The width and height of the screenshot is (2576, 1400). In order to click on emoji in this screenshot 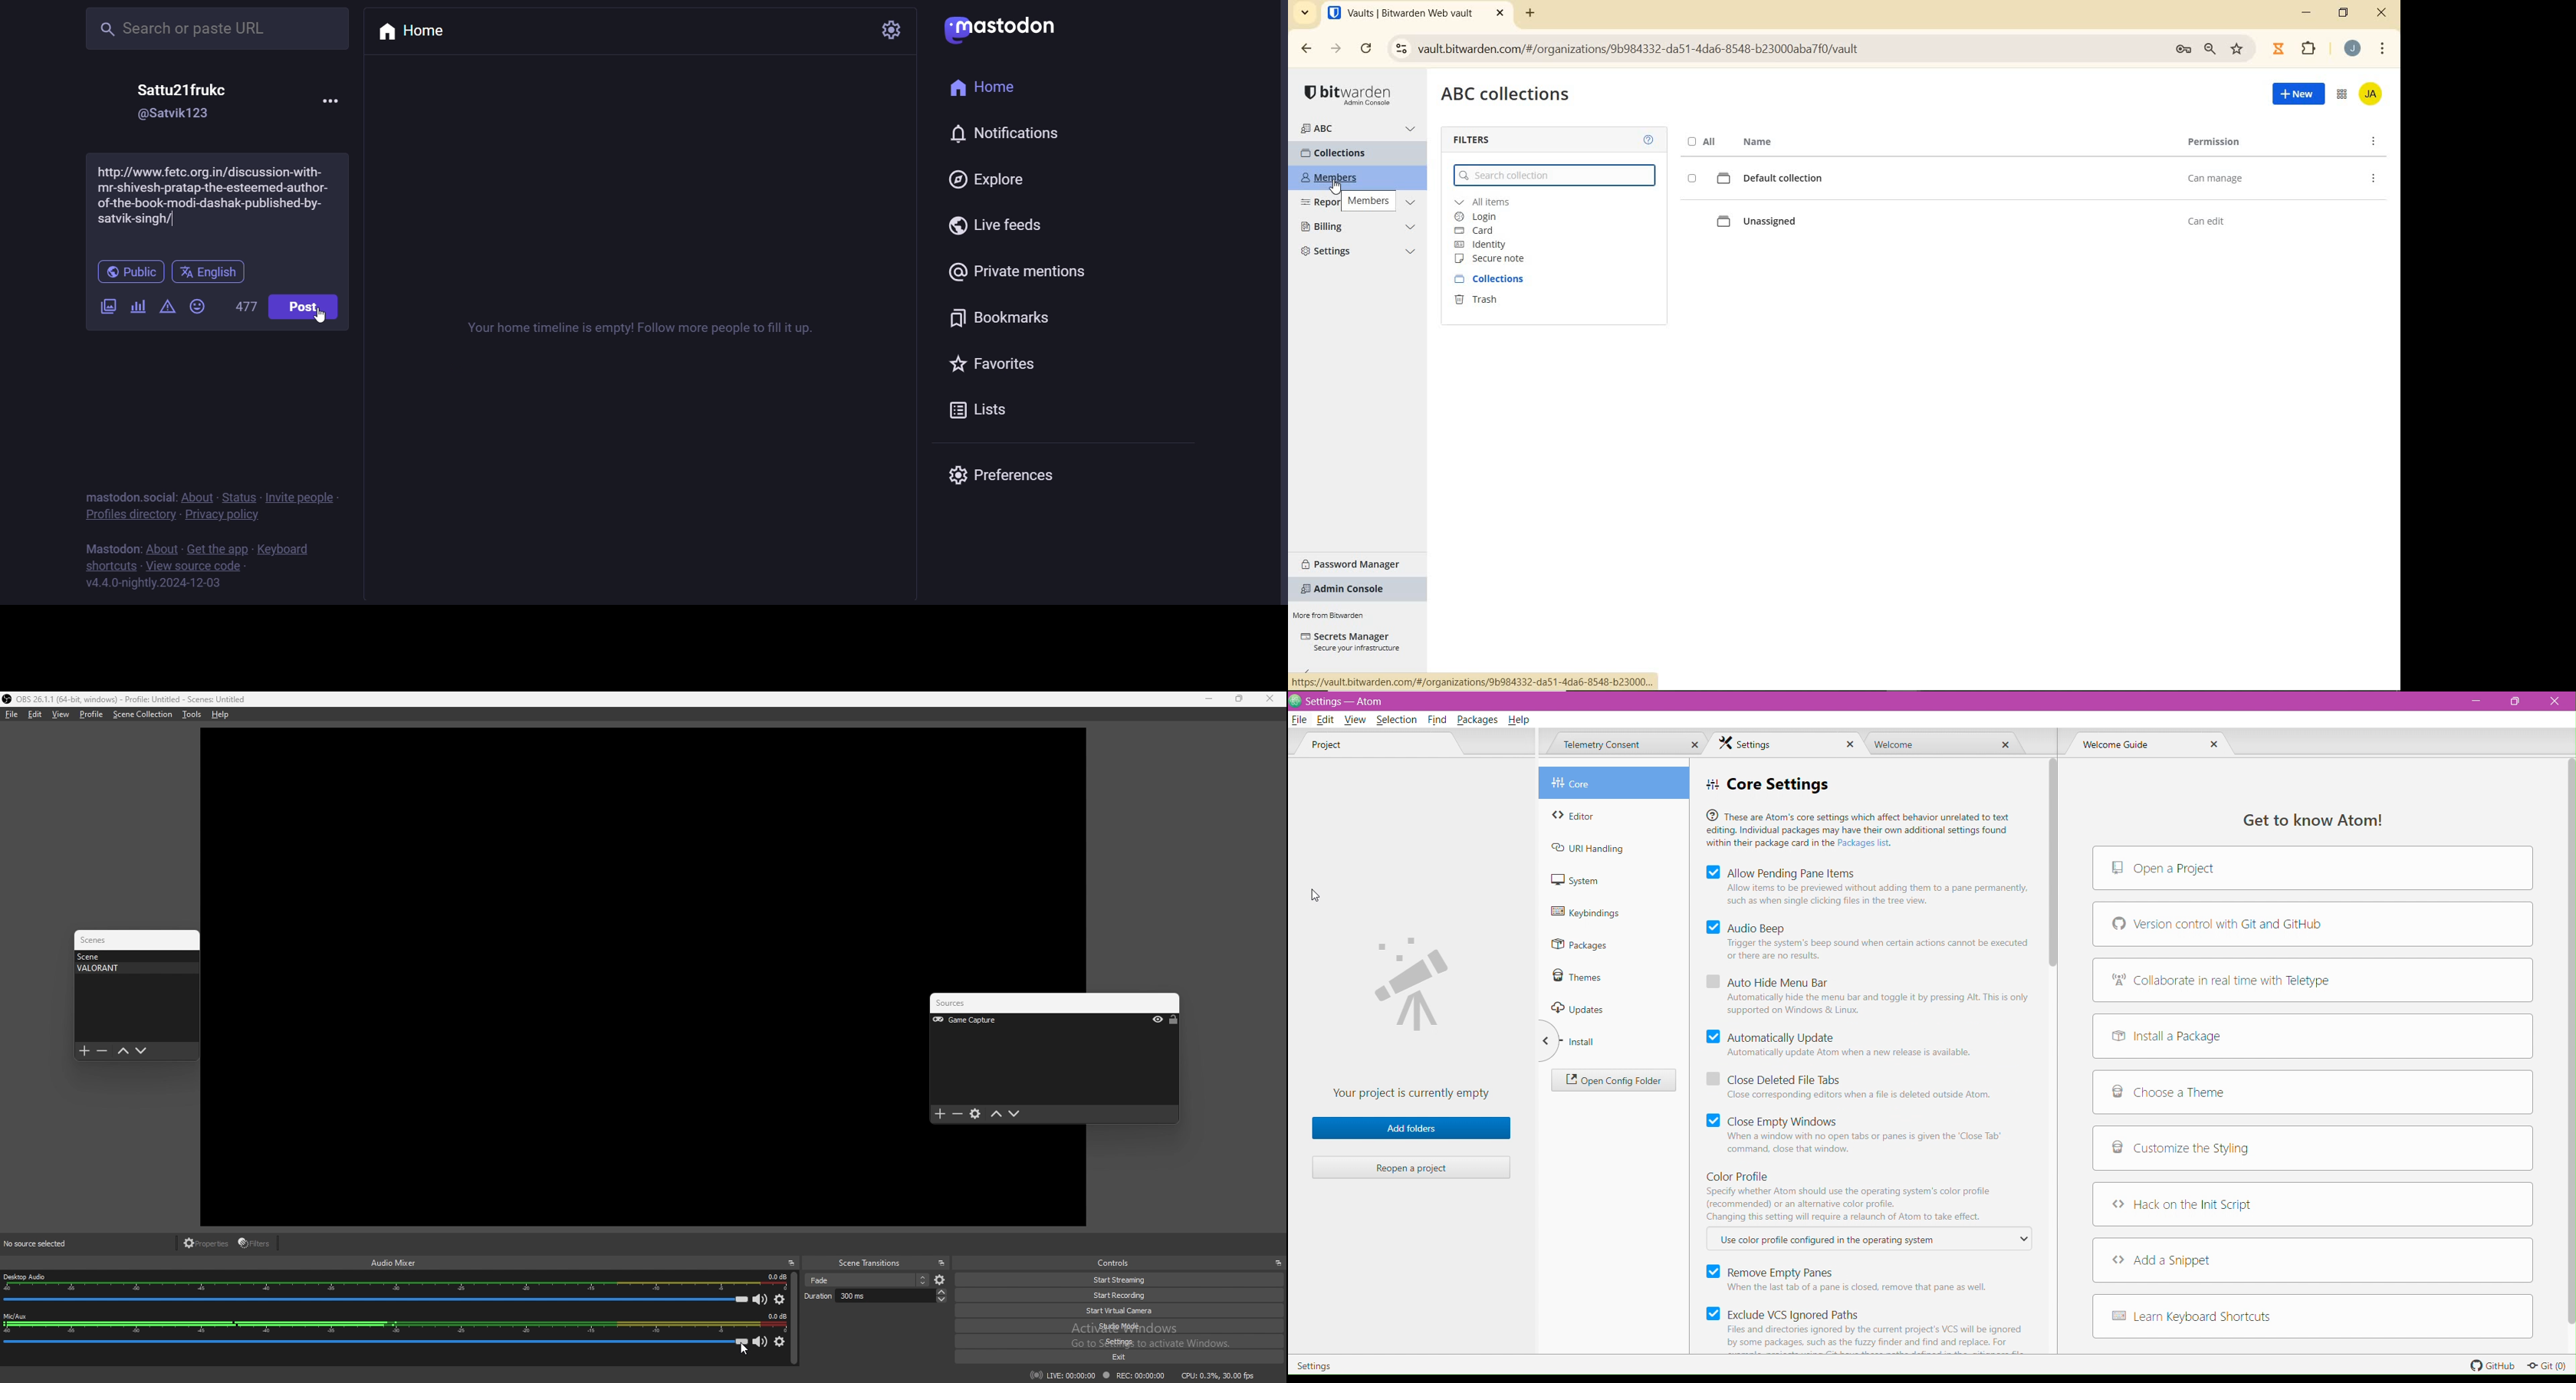, I will do `click(201, 305)`.